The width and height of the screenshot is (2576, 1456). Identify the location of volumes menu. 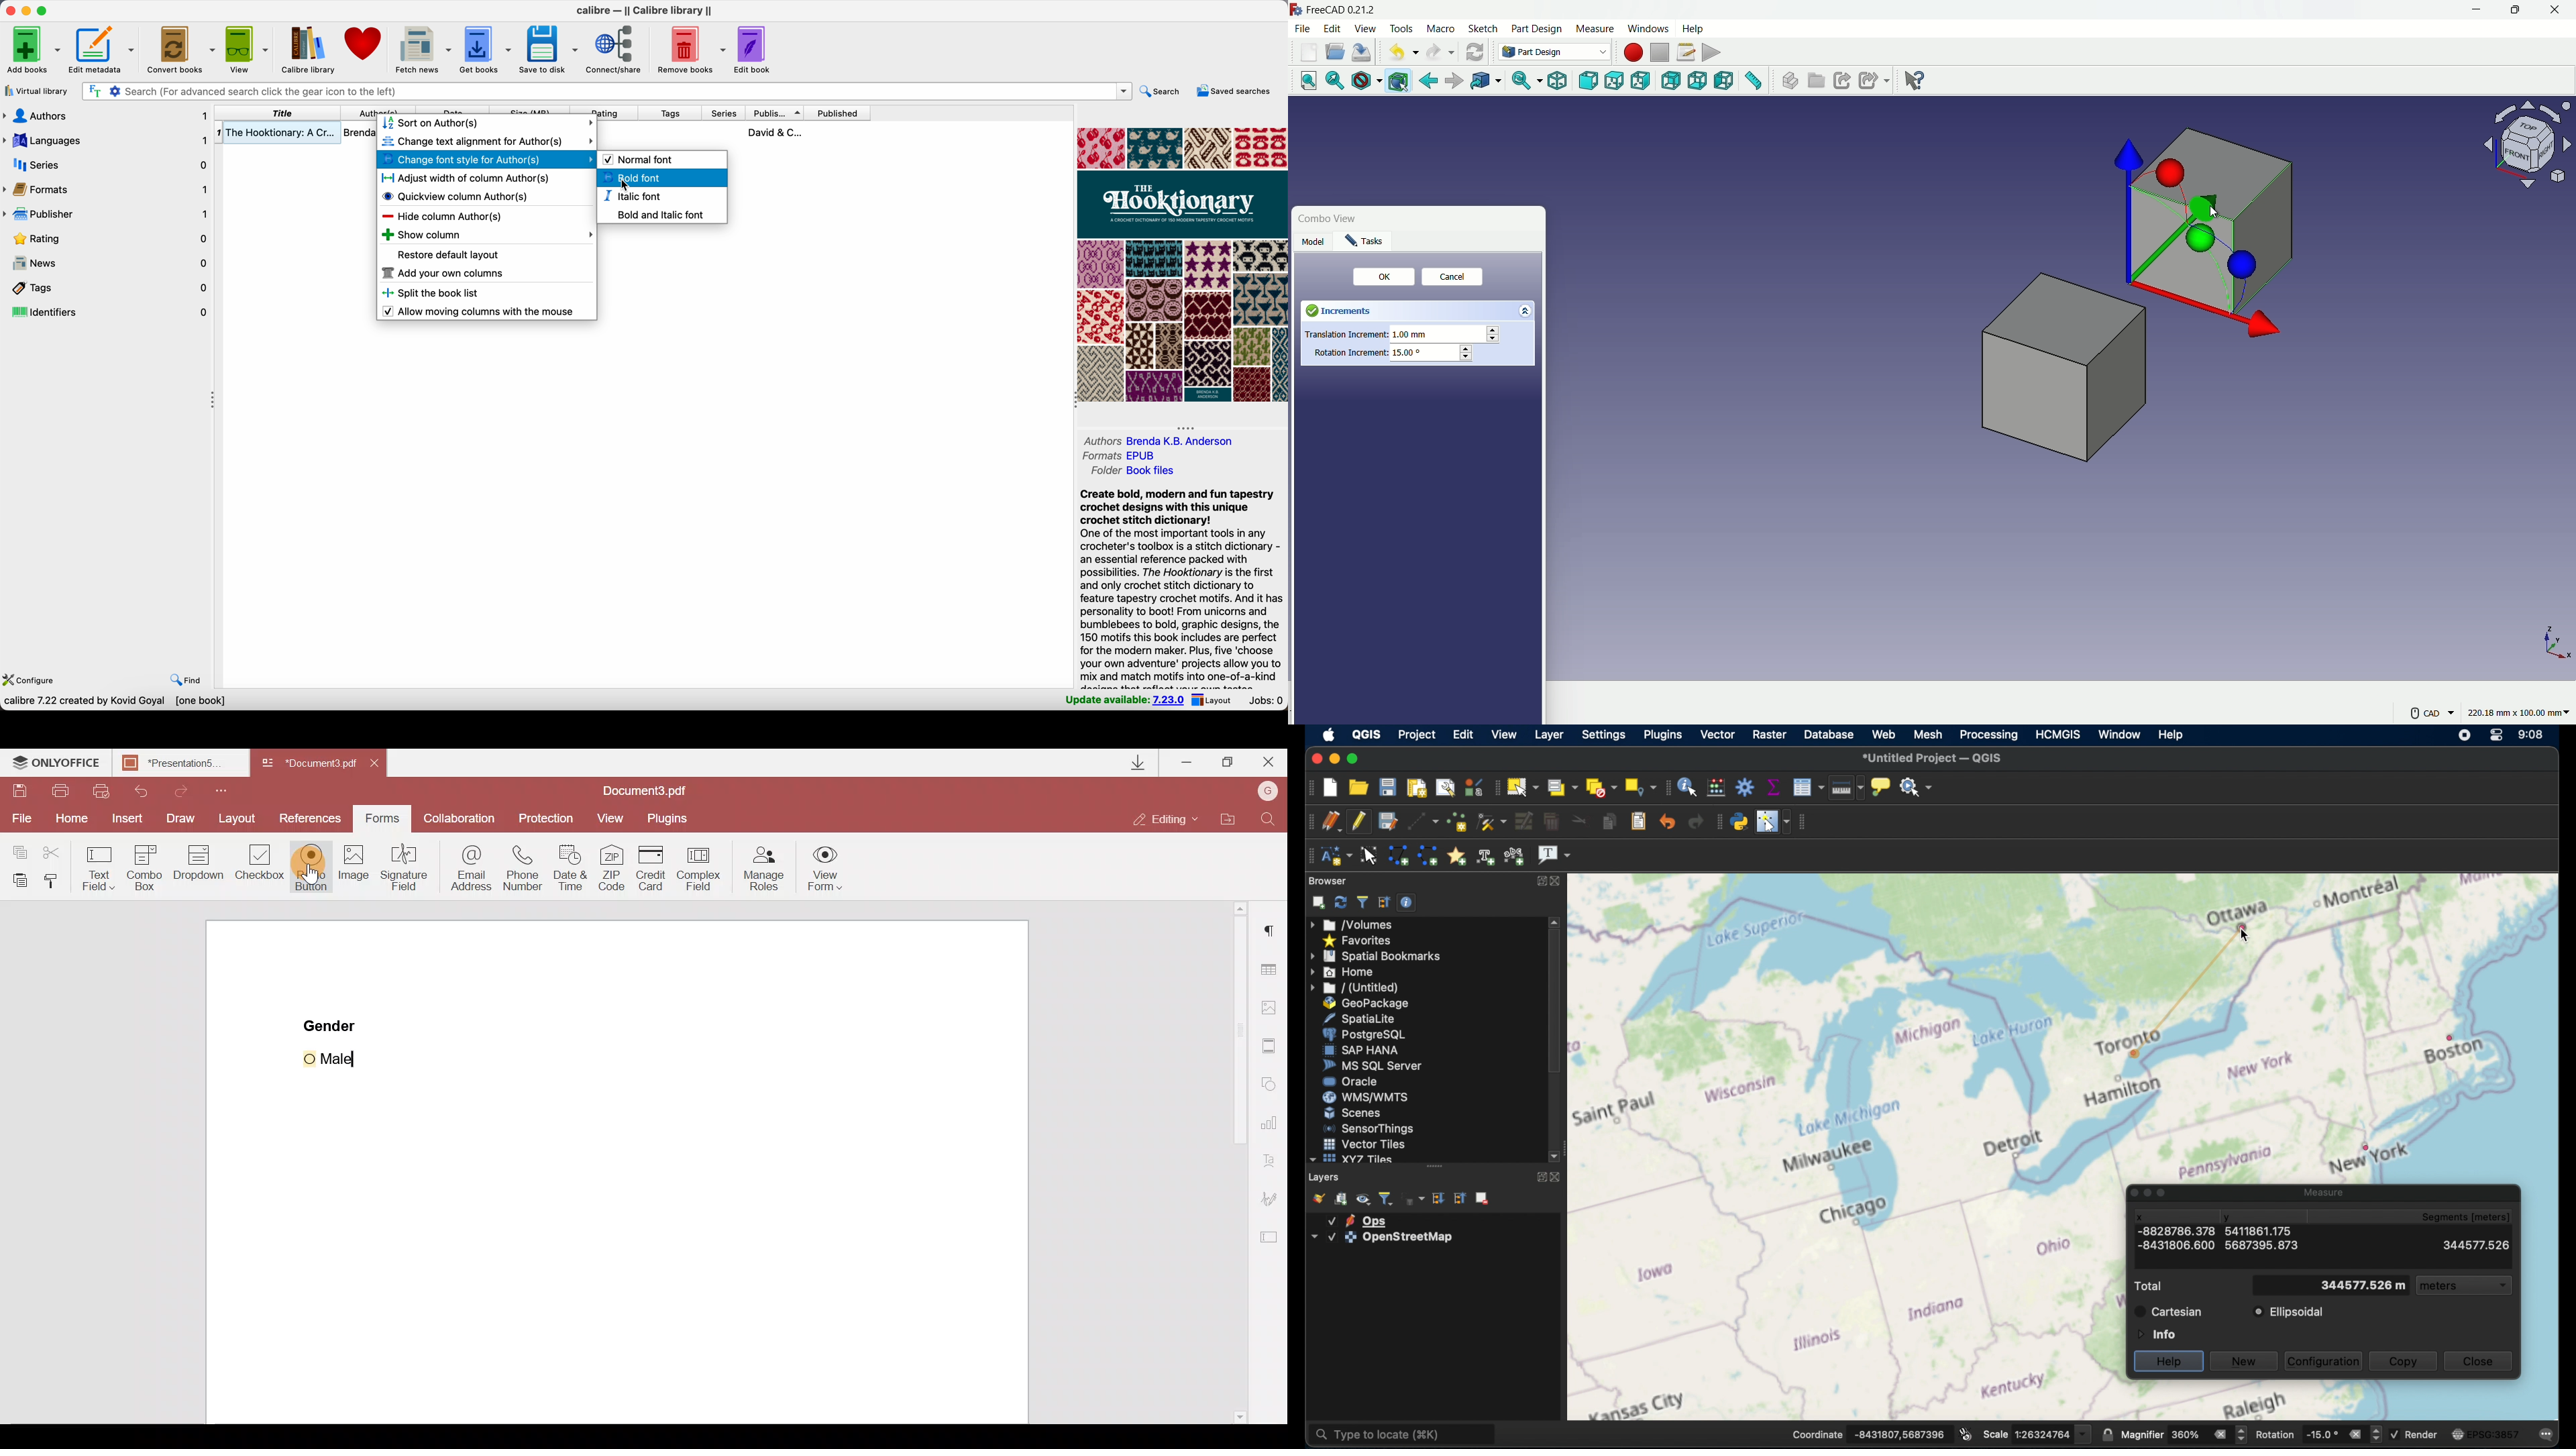
(1354, 924).